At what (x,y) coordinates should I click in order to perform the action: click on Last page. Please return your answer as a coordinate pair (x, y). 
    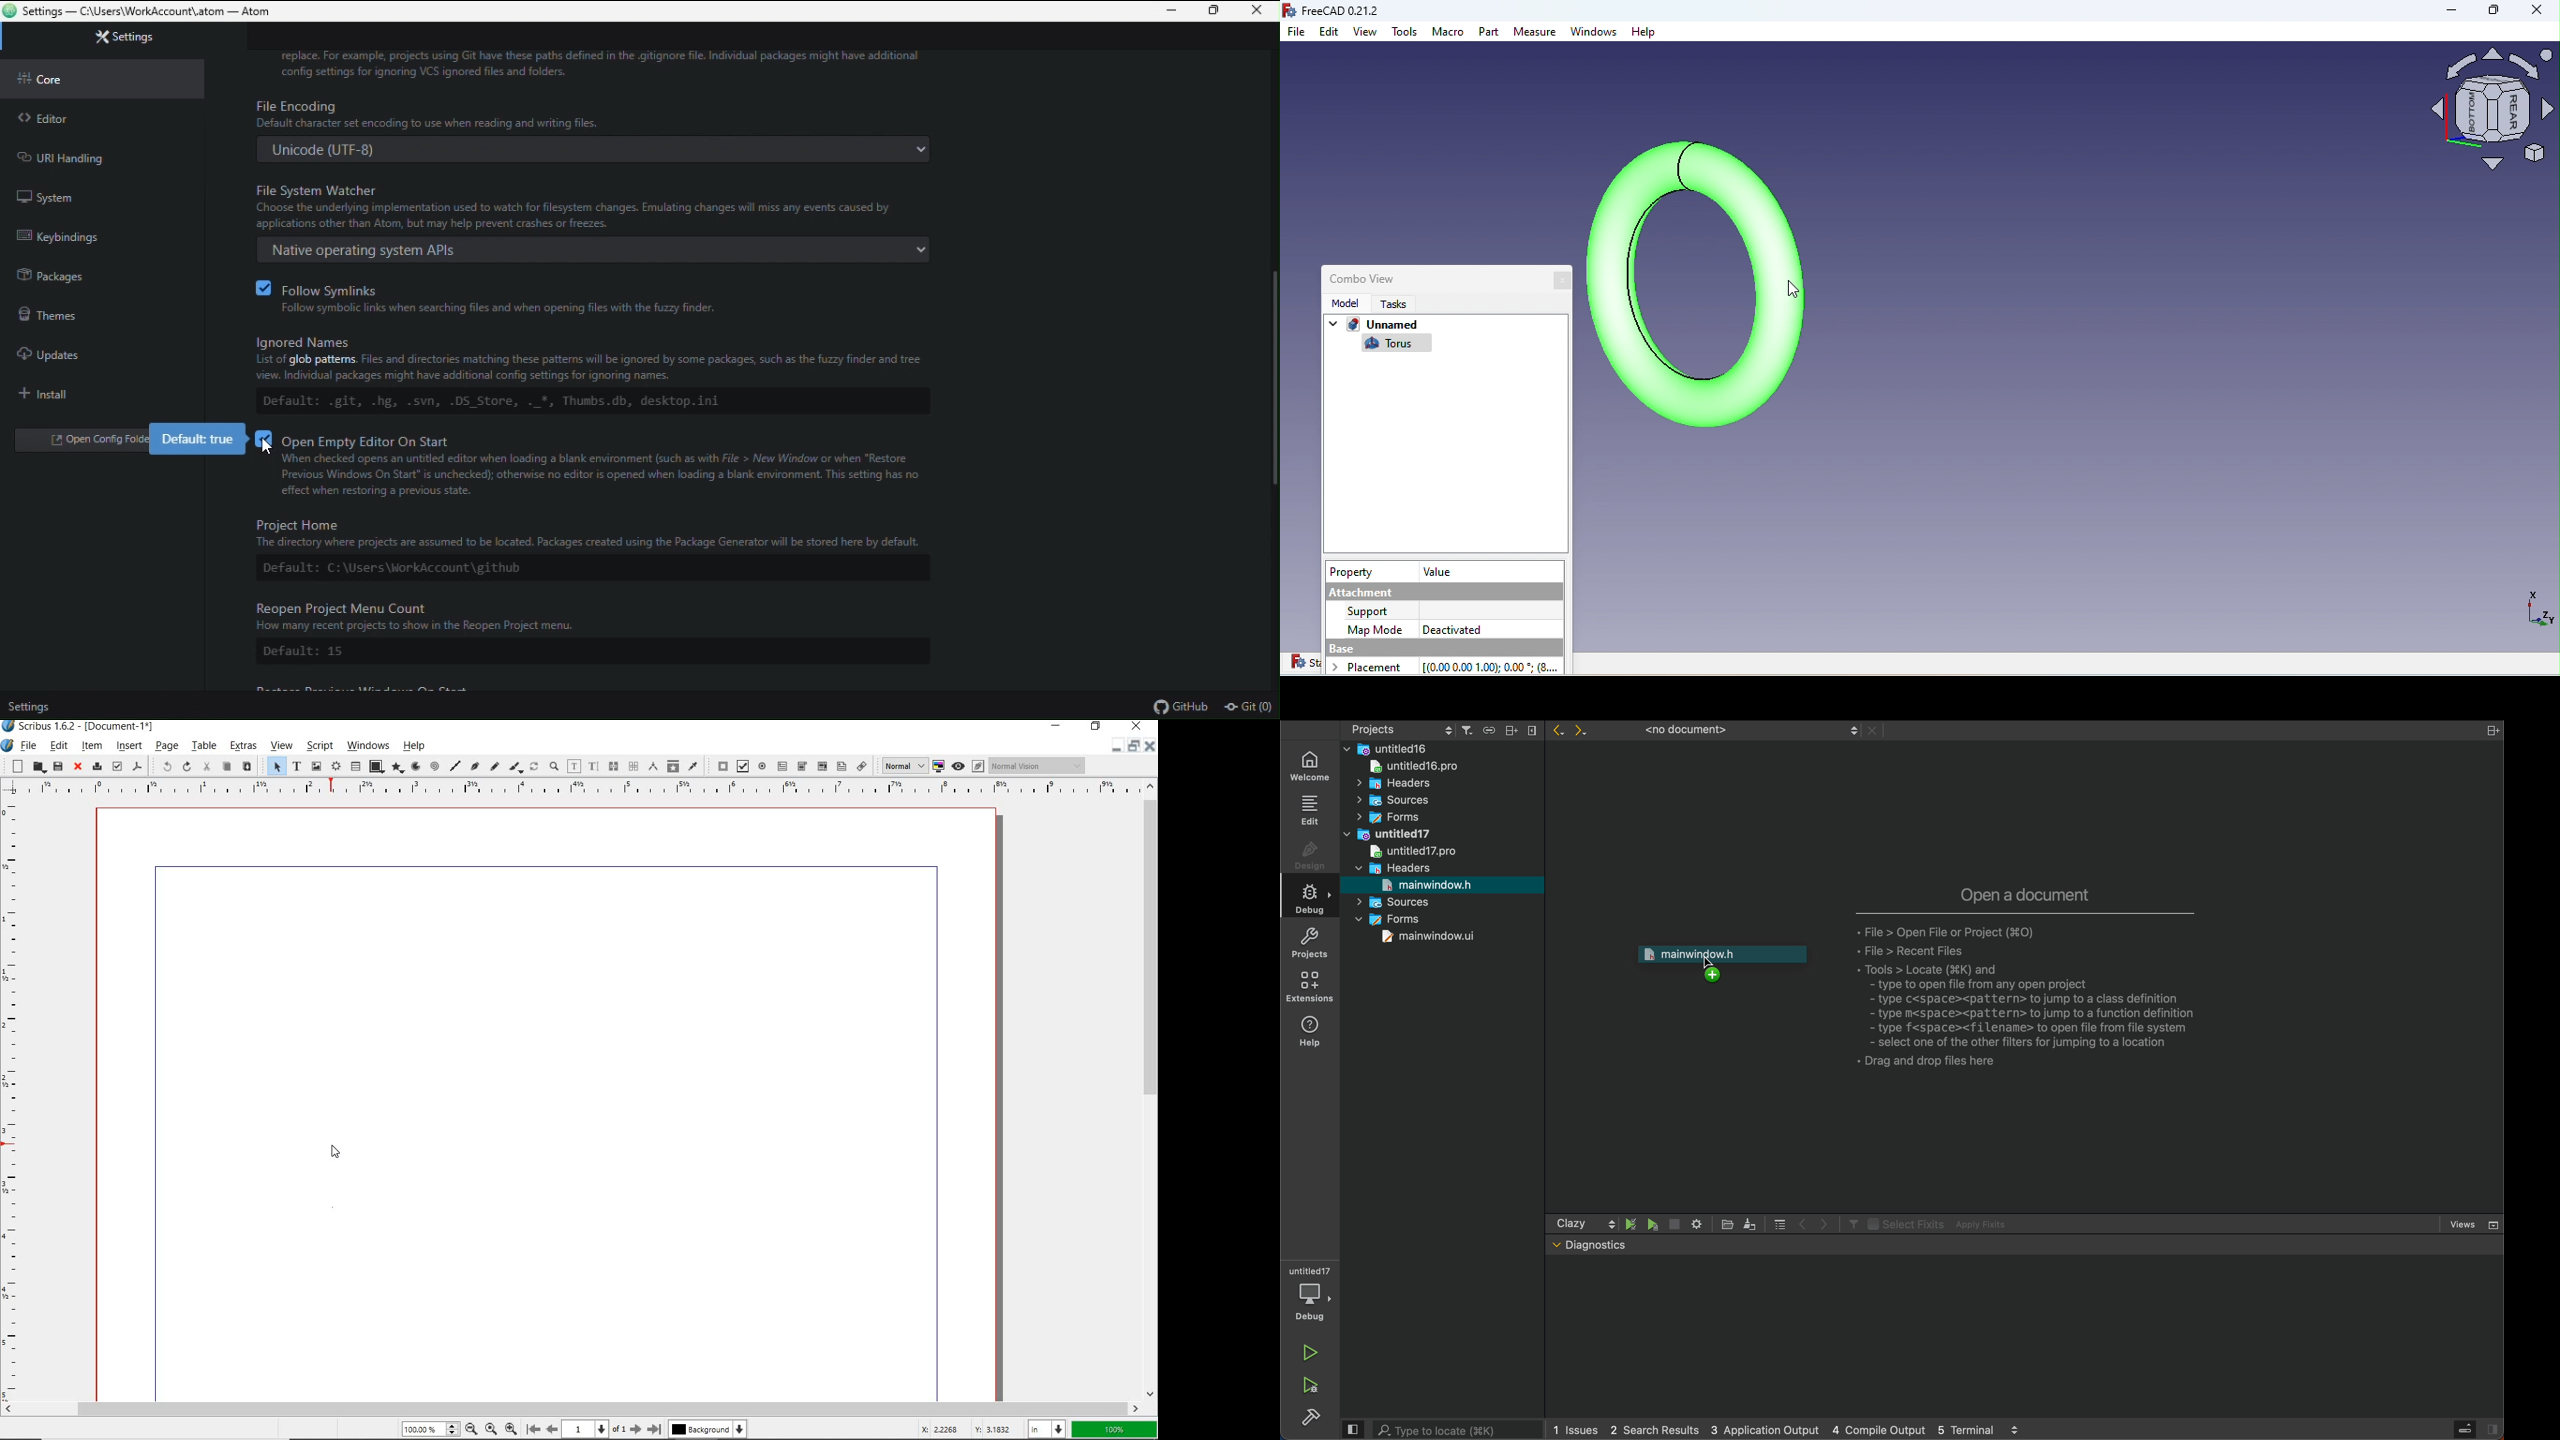
    Looking at the image, I should click on (652, 1429).